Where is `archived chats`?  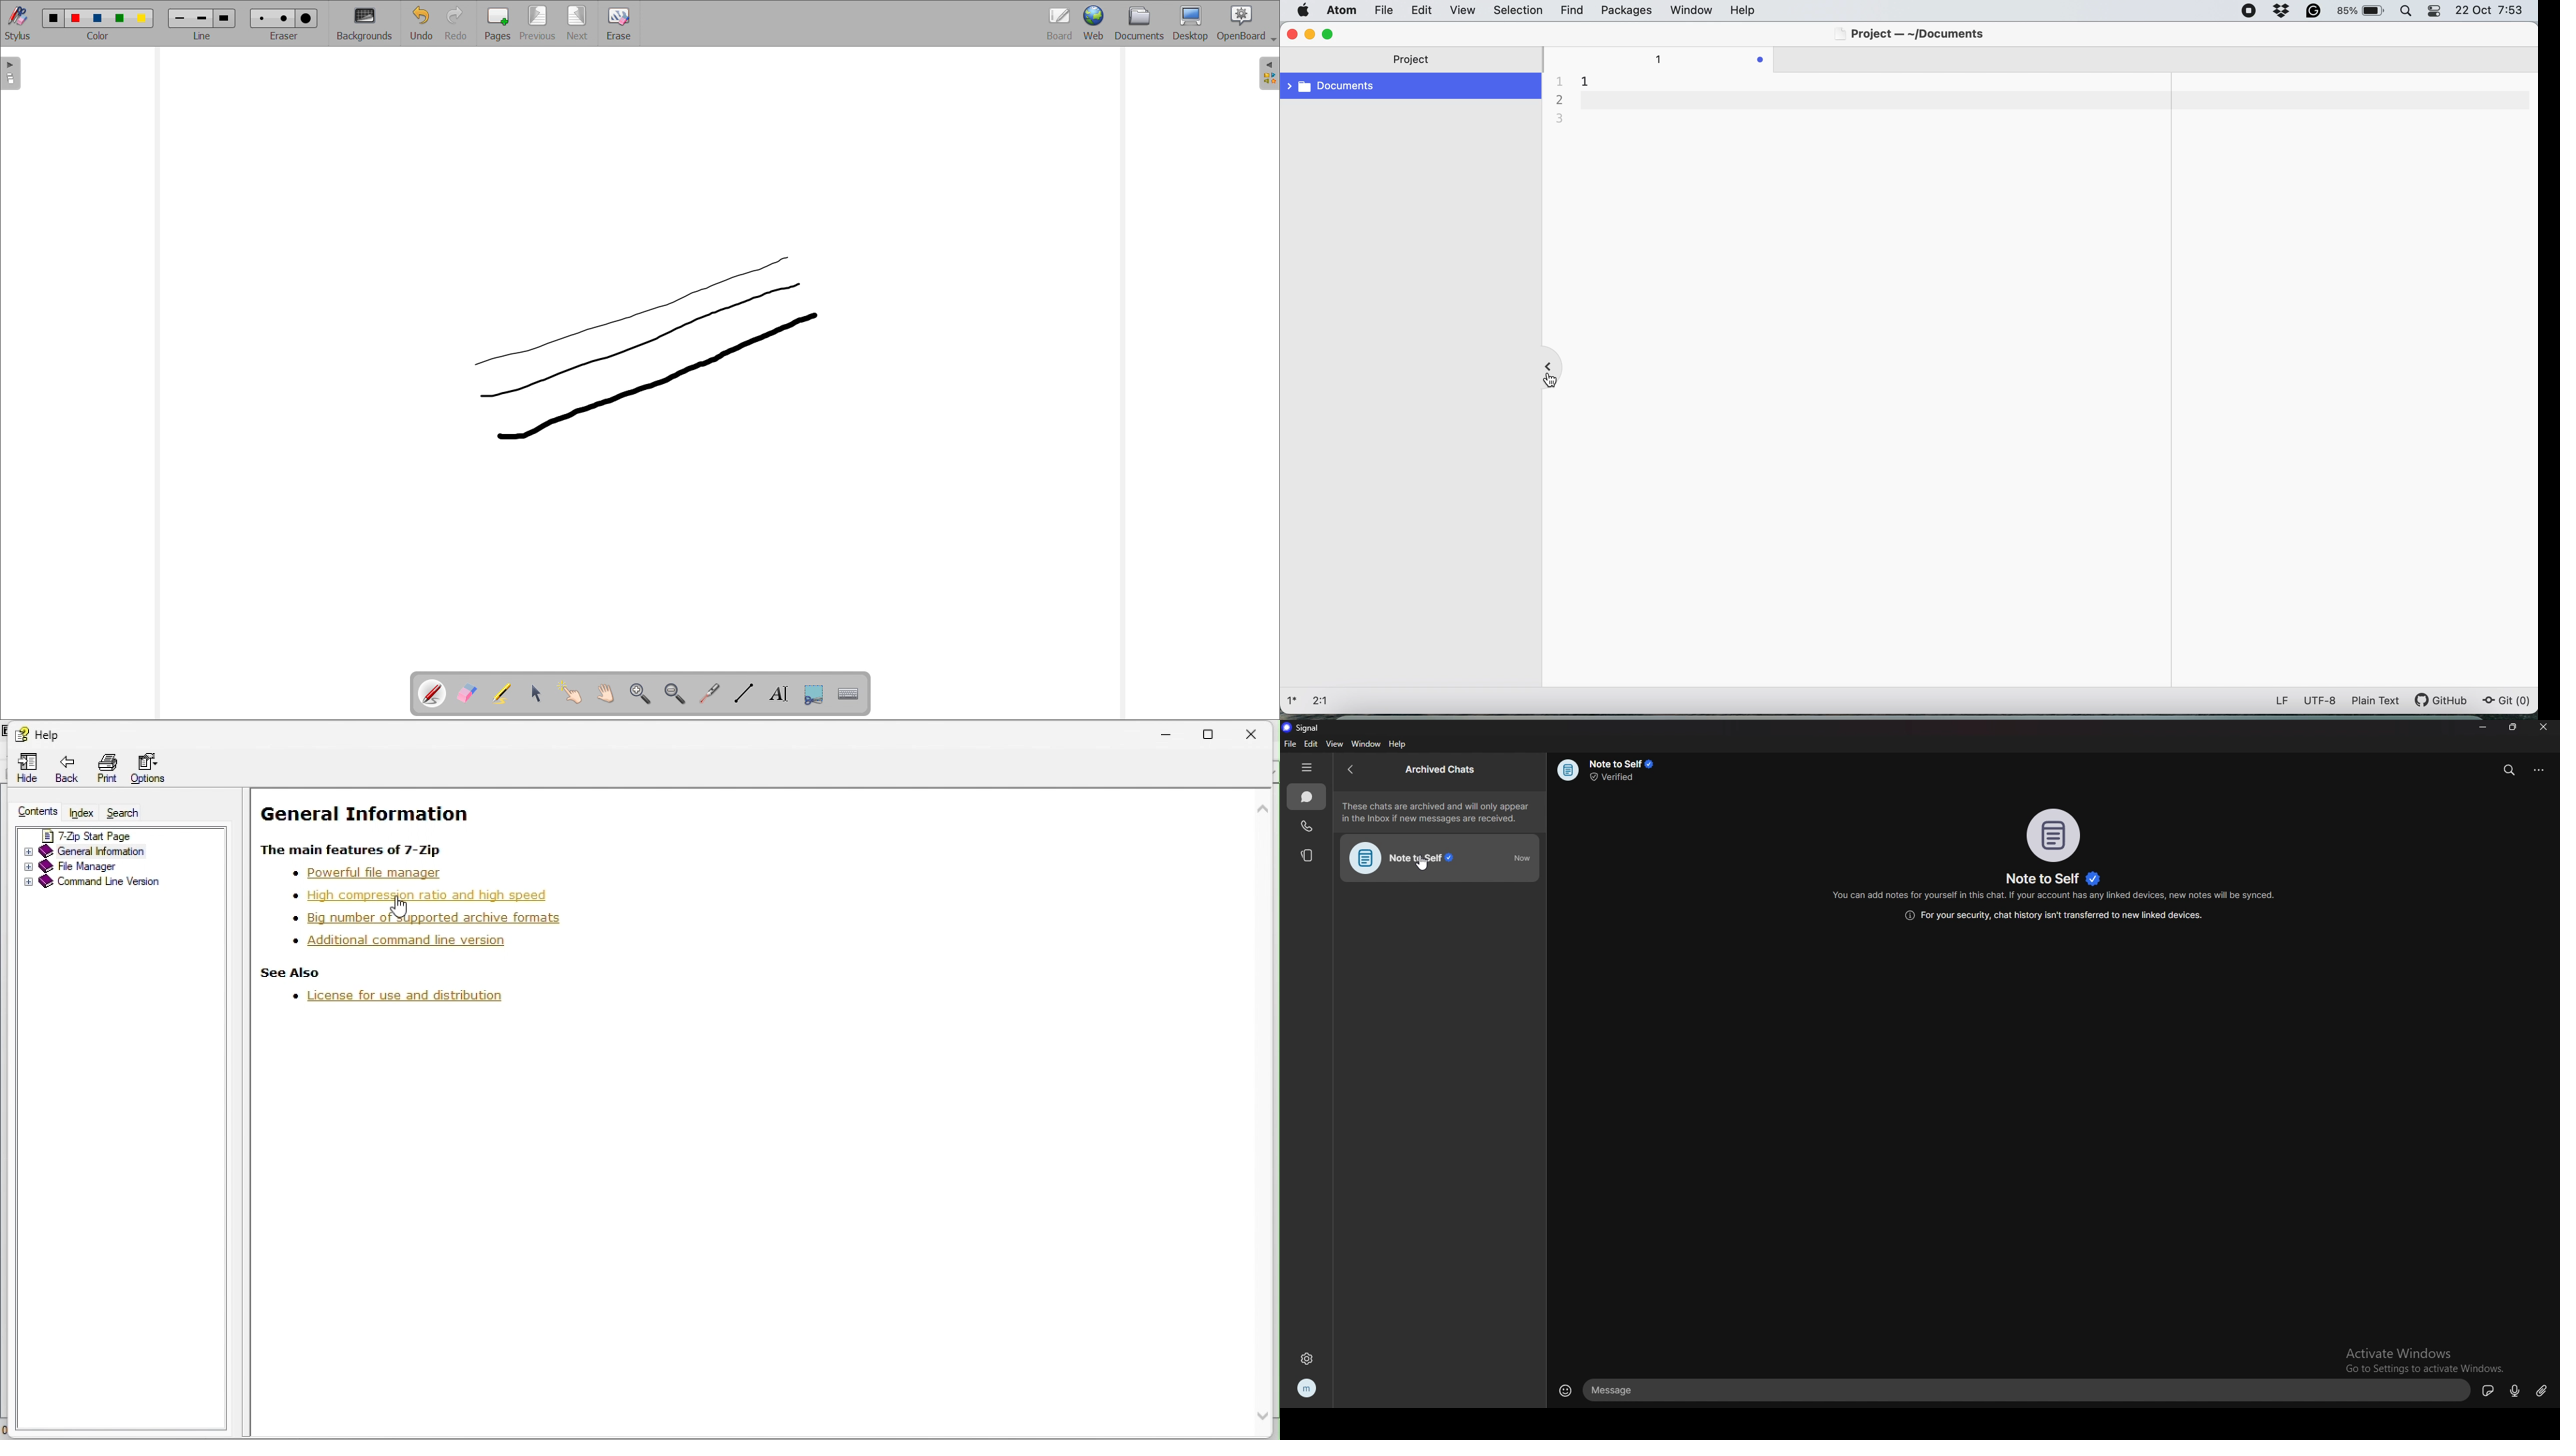
archived chats is located at coordinates (1443, 770).